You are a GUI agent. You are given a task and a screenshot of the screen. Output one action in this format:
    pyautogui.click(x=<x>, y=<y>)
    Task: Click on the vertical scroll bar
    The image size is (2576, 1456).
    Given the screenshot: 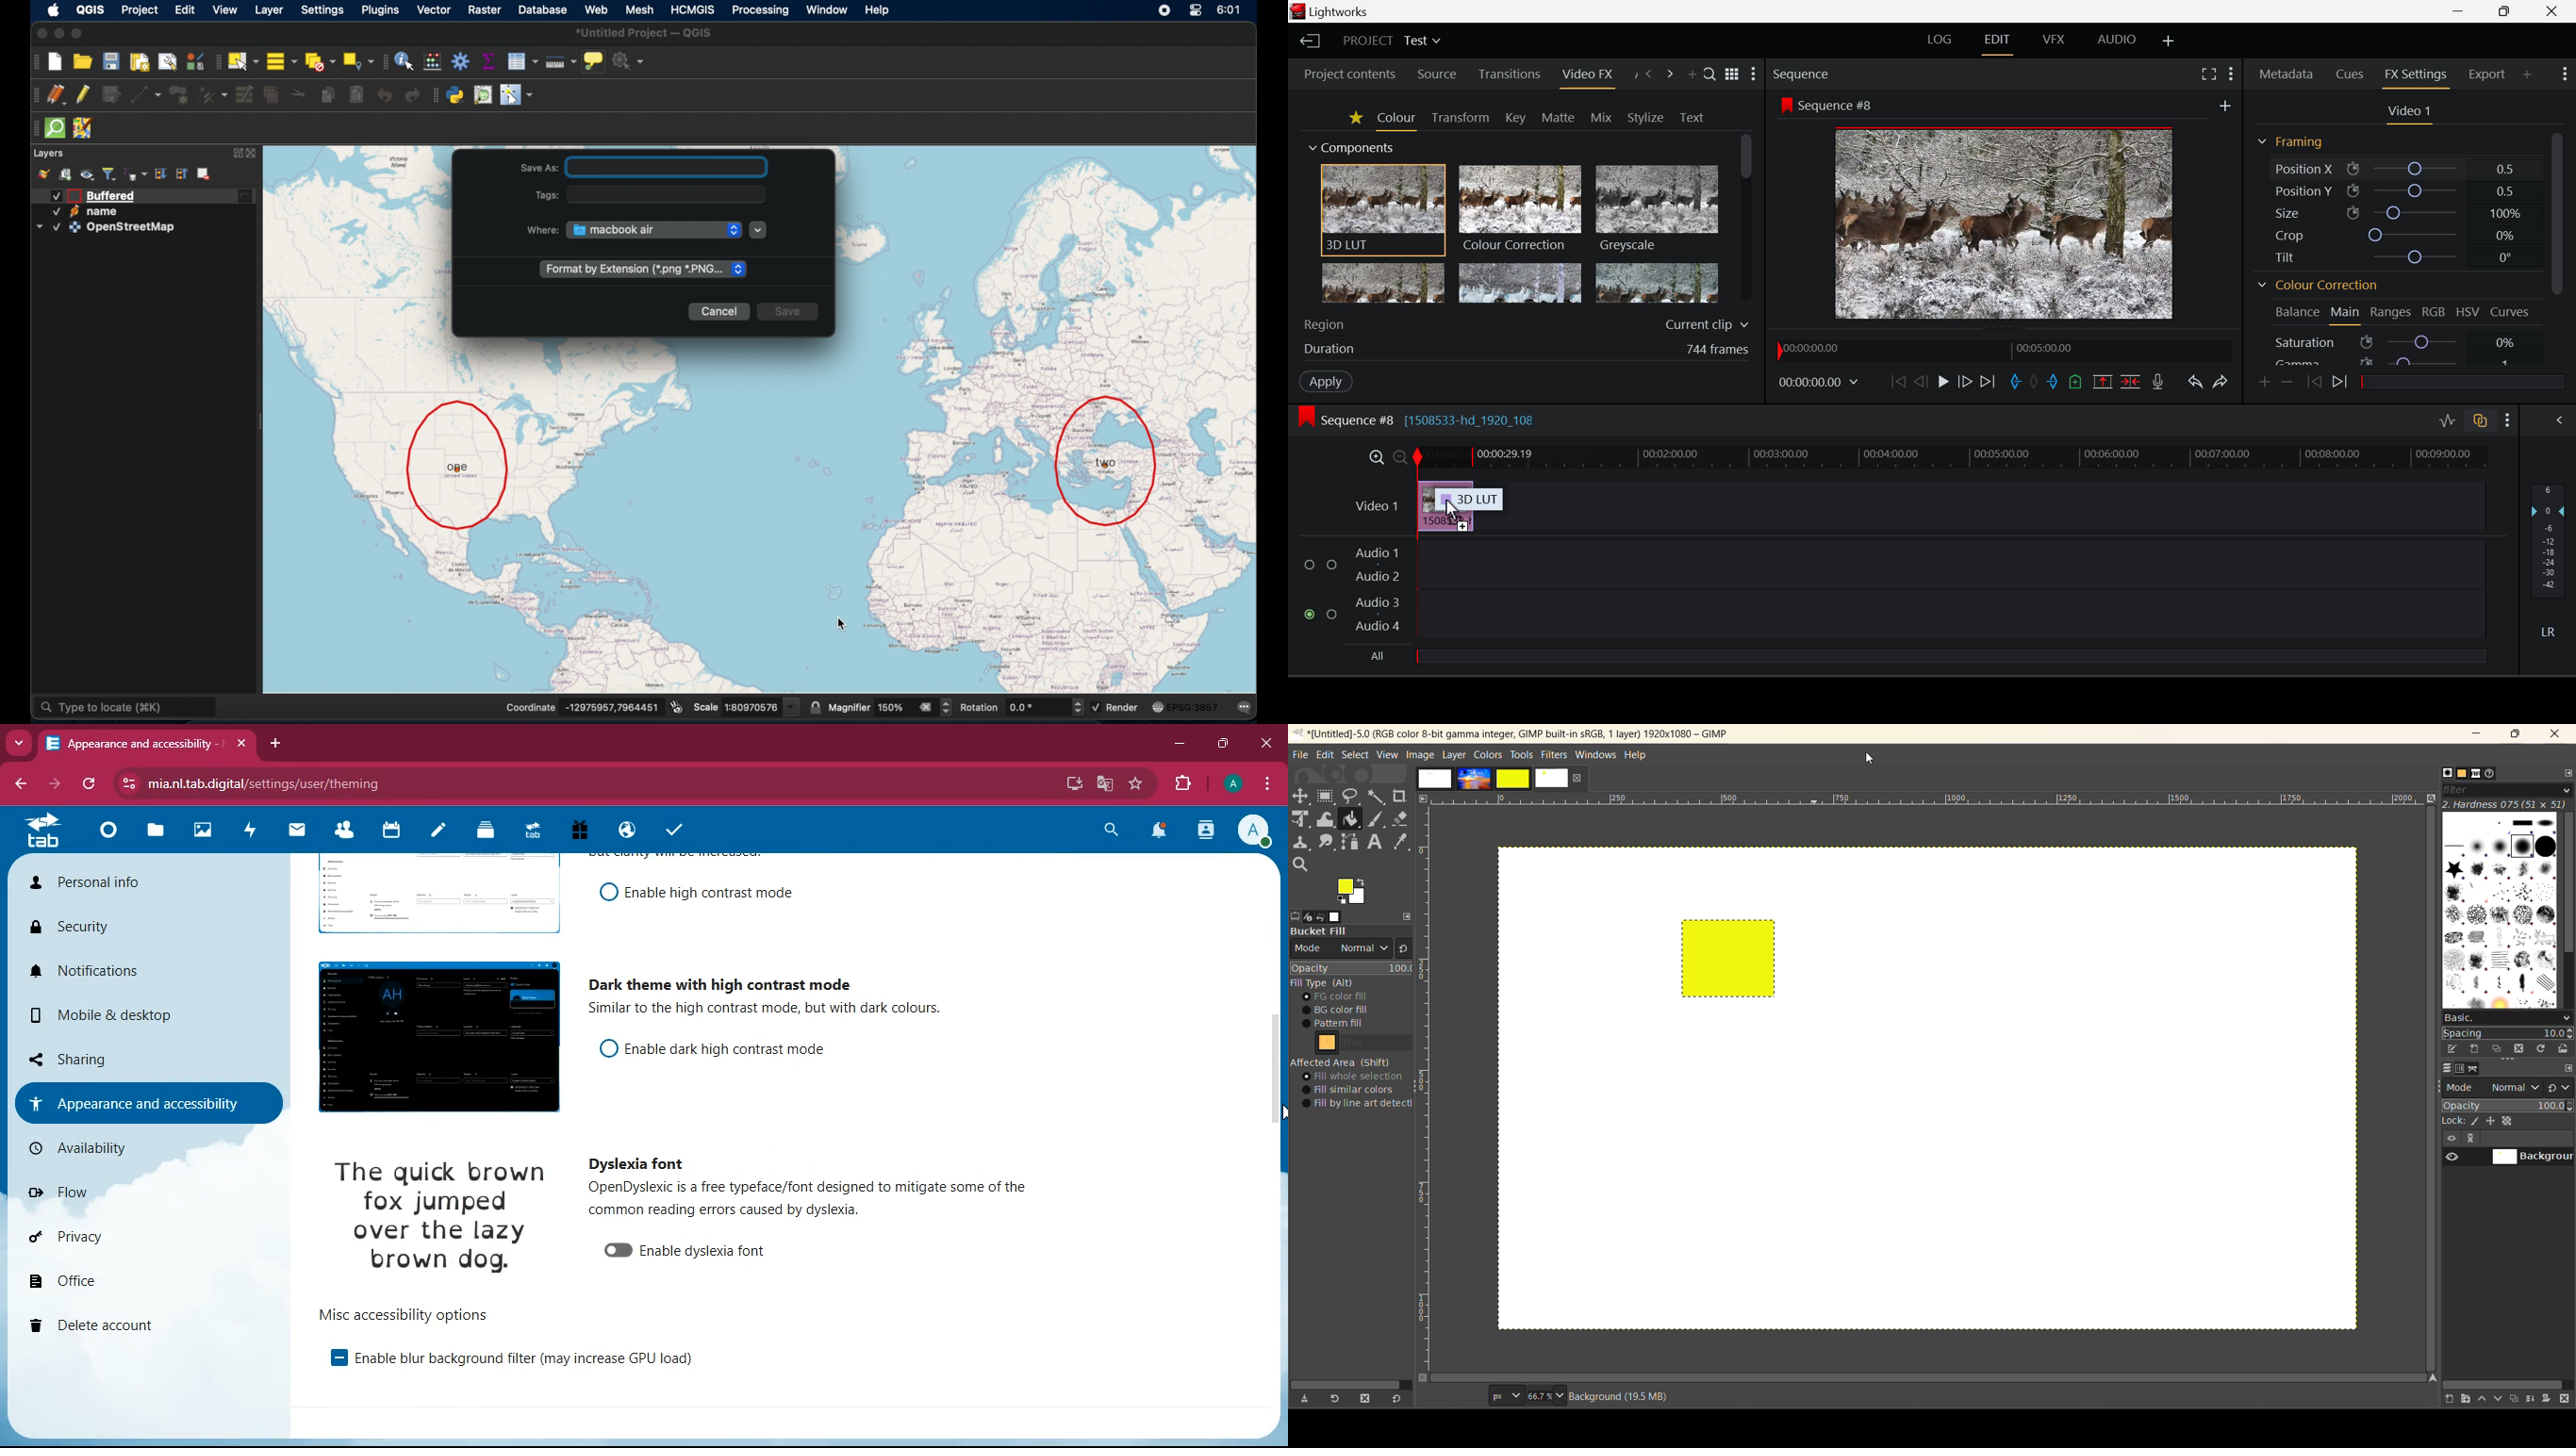 What is the action you would take?
    pyautogui.click(x=2567, y=884)
    